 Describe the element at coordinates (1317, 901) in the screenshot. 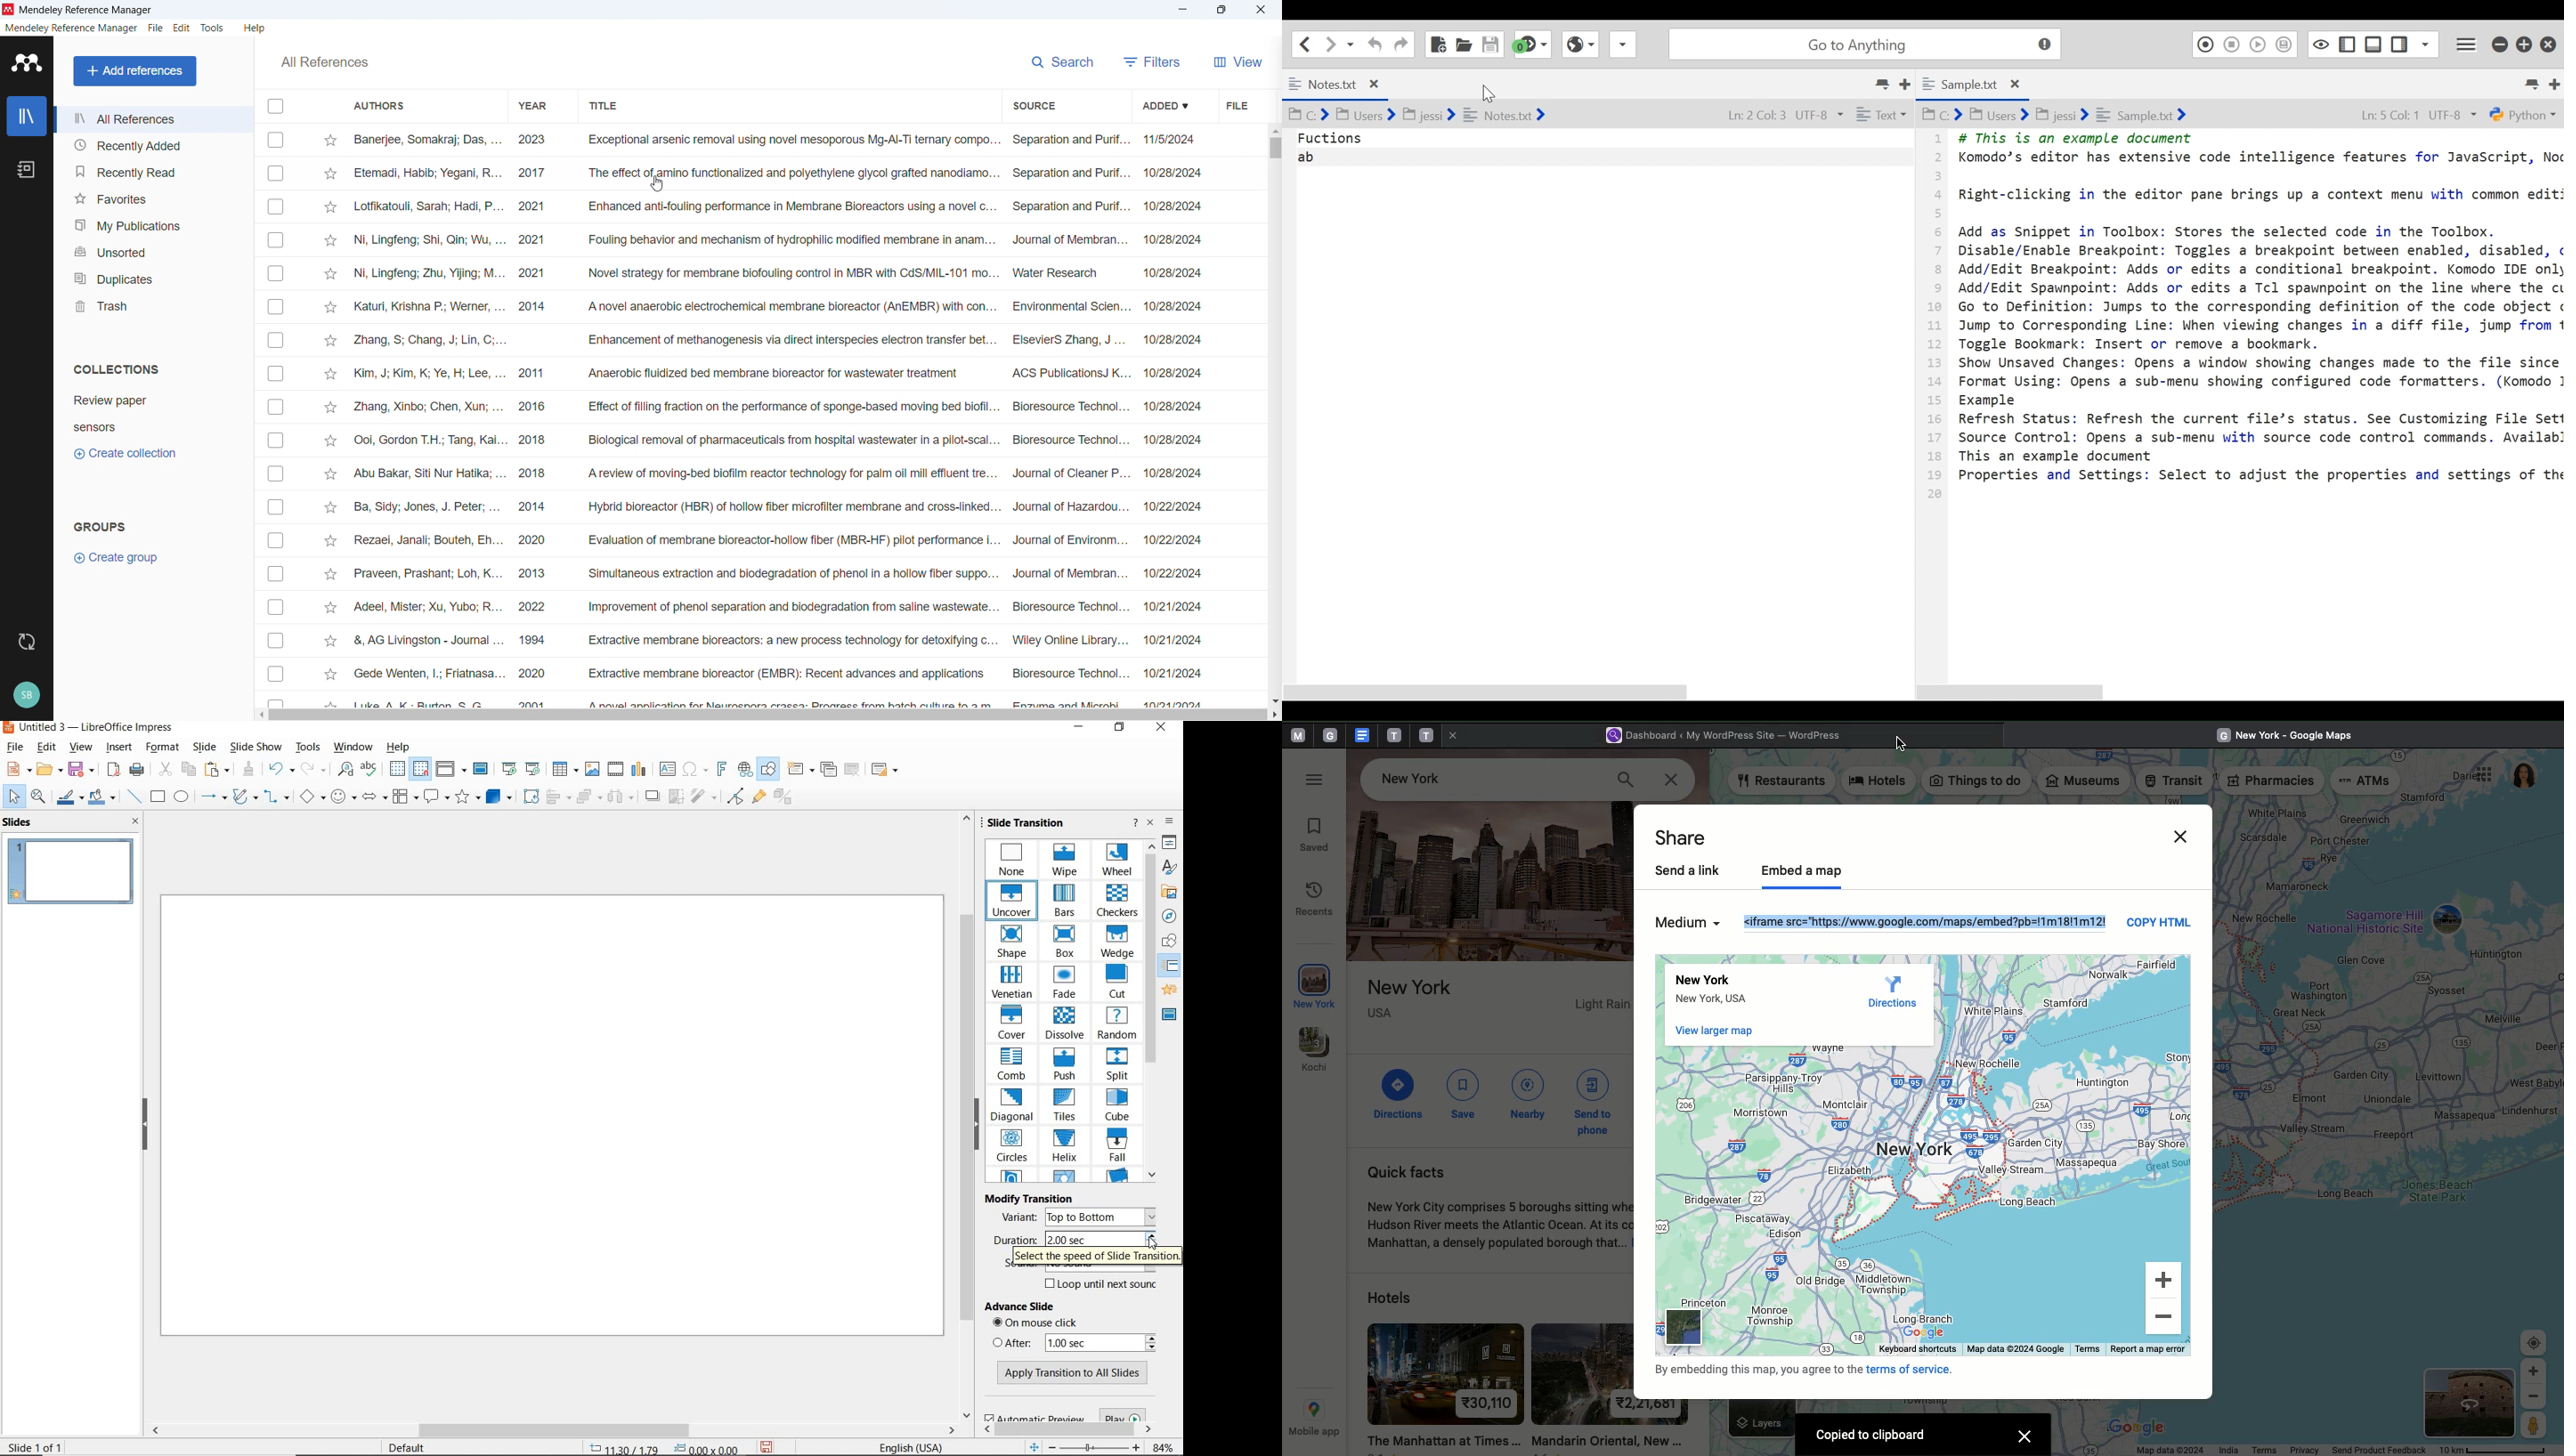

I see `Recents` at that location.